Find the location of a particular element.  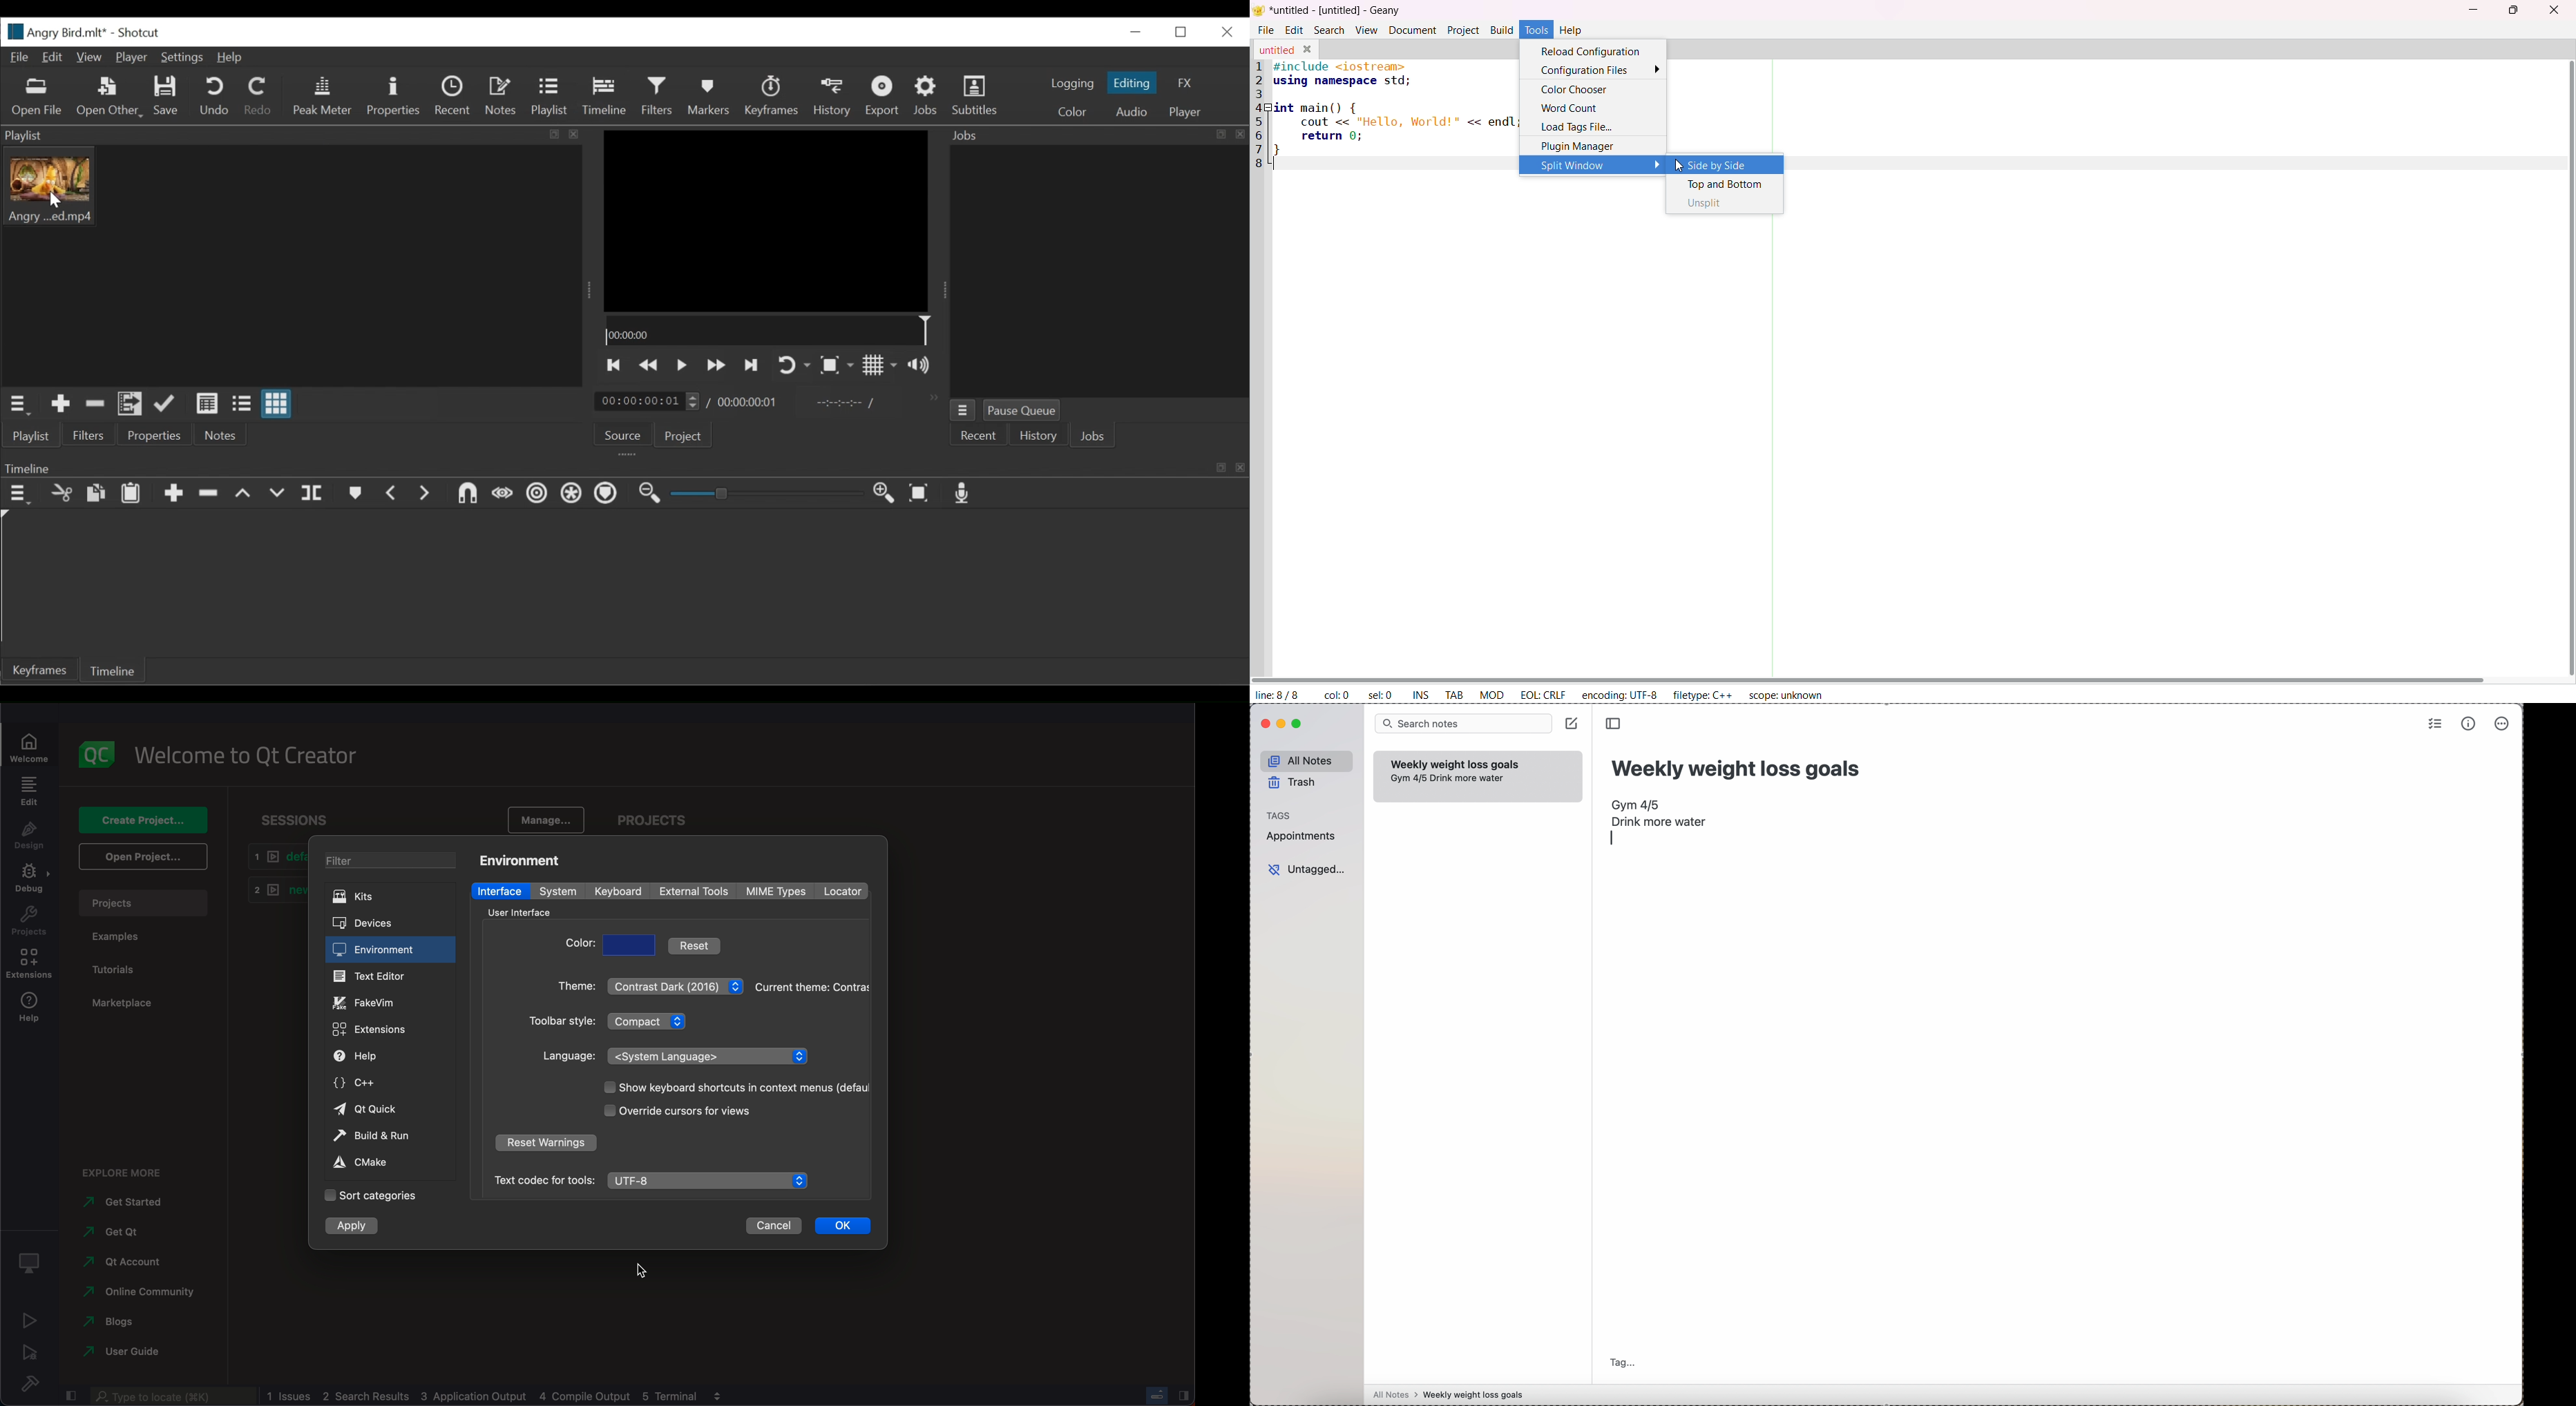

2 is located at coordinates (274, 888).